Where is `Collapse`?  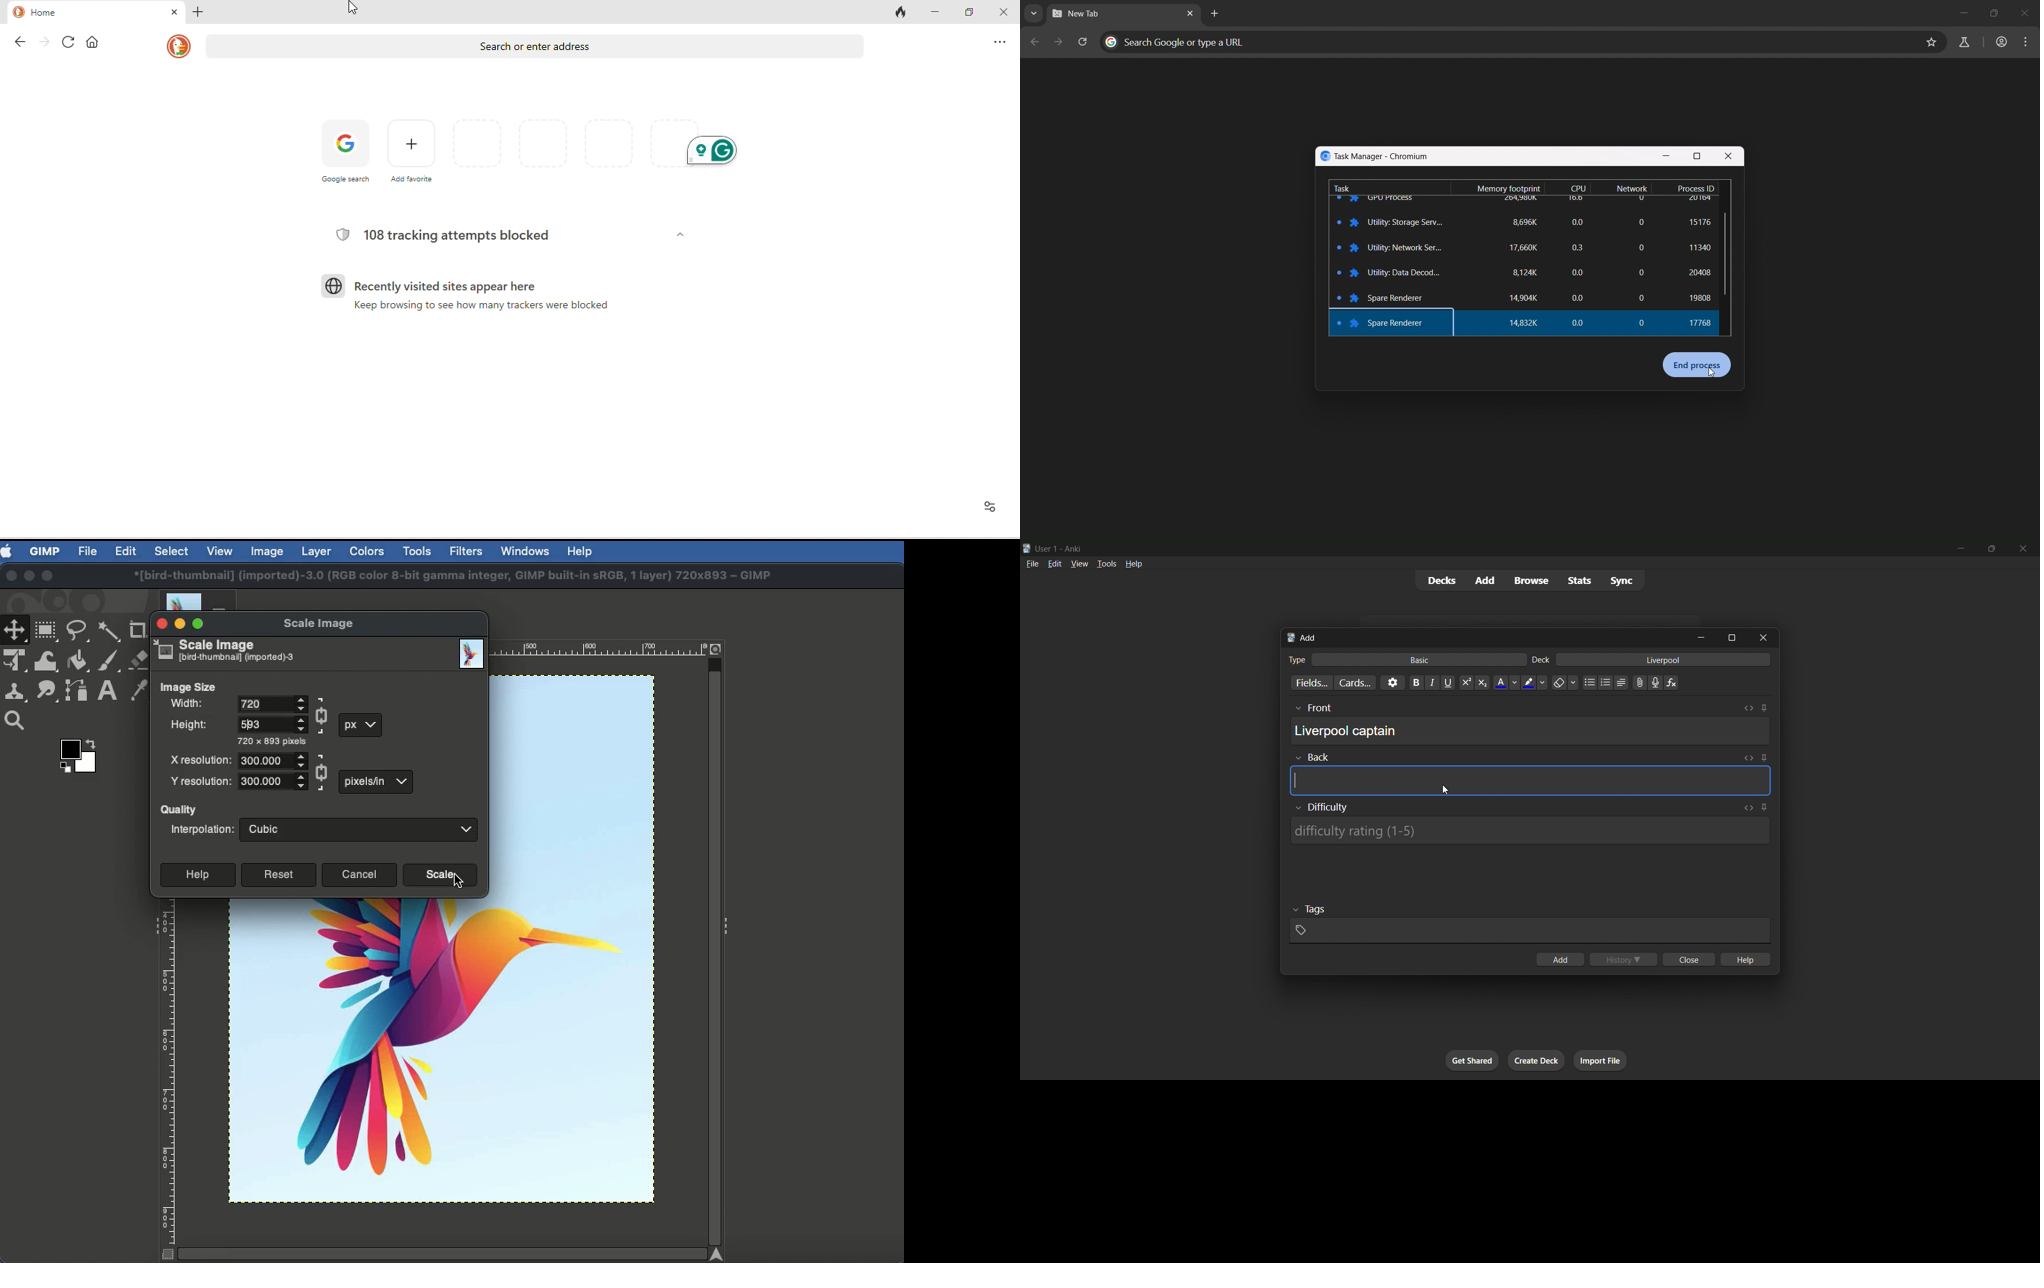 Collapse is located at coordinates (726, 929).